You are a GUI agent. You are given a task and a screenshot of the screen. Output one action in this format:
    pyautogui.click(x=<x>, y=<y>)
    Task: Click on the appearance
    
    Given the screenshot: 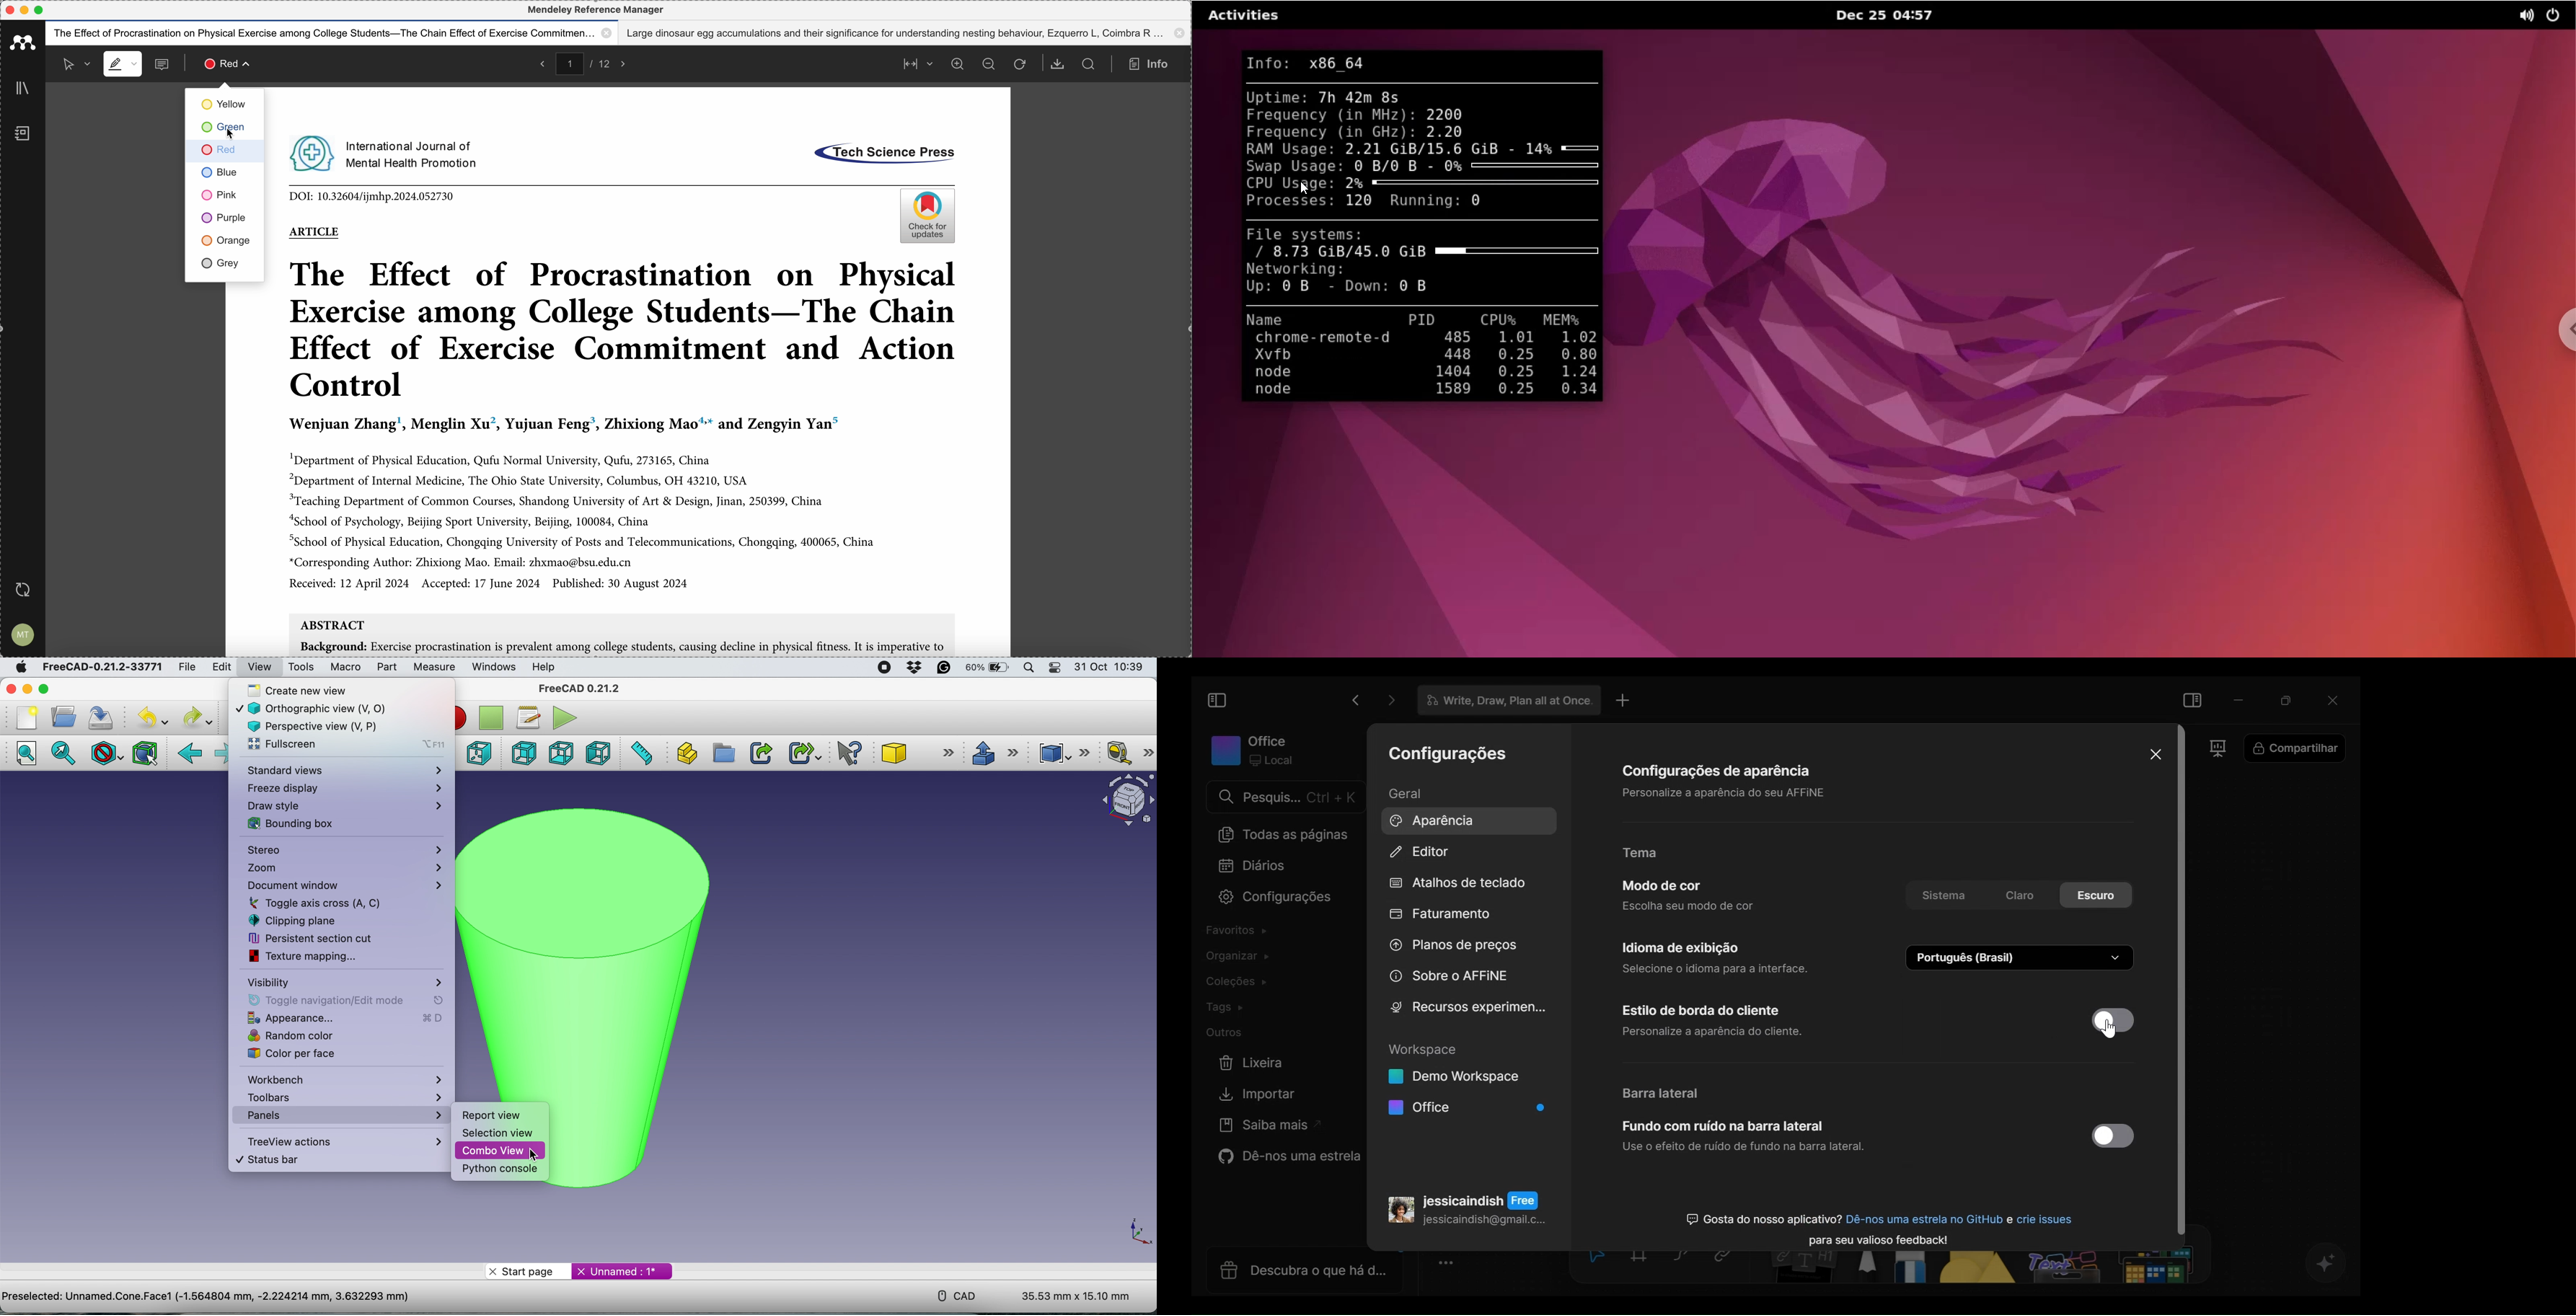 What is the action you would take?
    pyautogui.click(x=341, y=1018)
    